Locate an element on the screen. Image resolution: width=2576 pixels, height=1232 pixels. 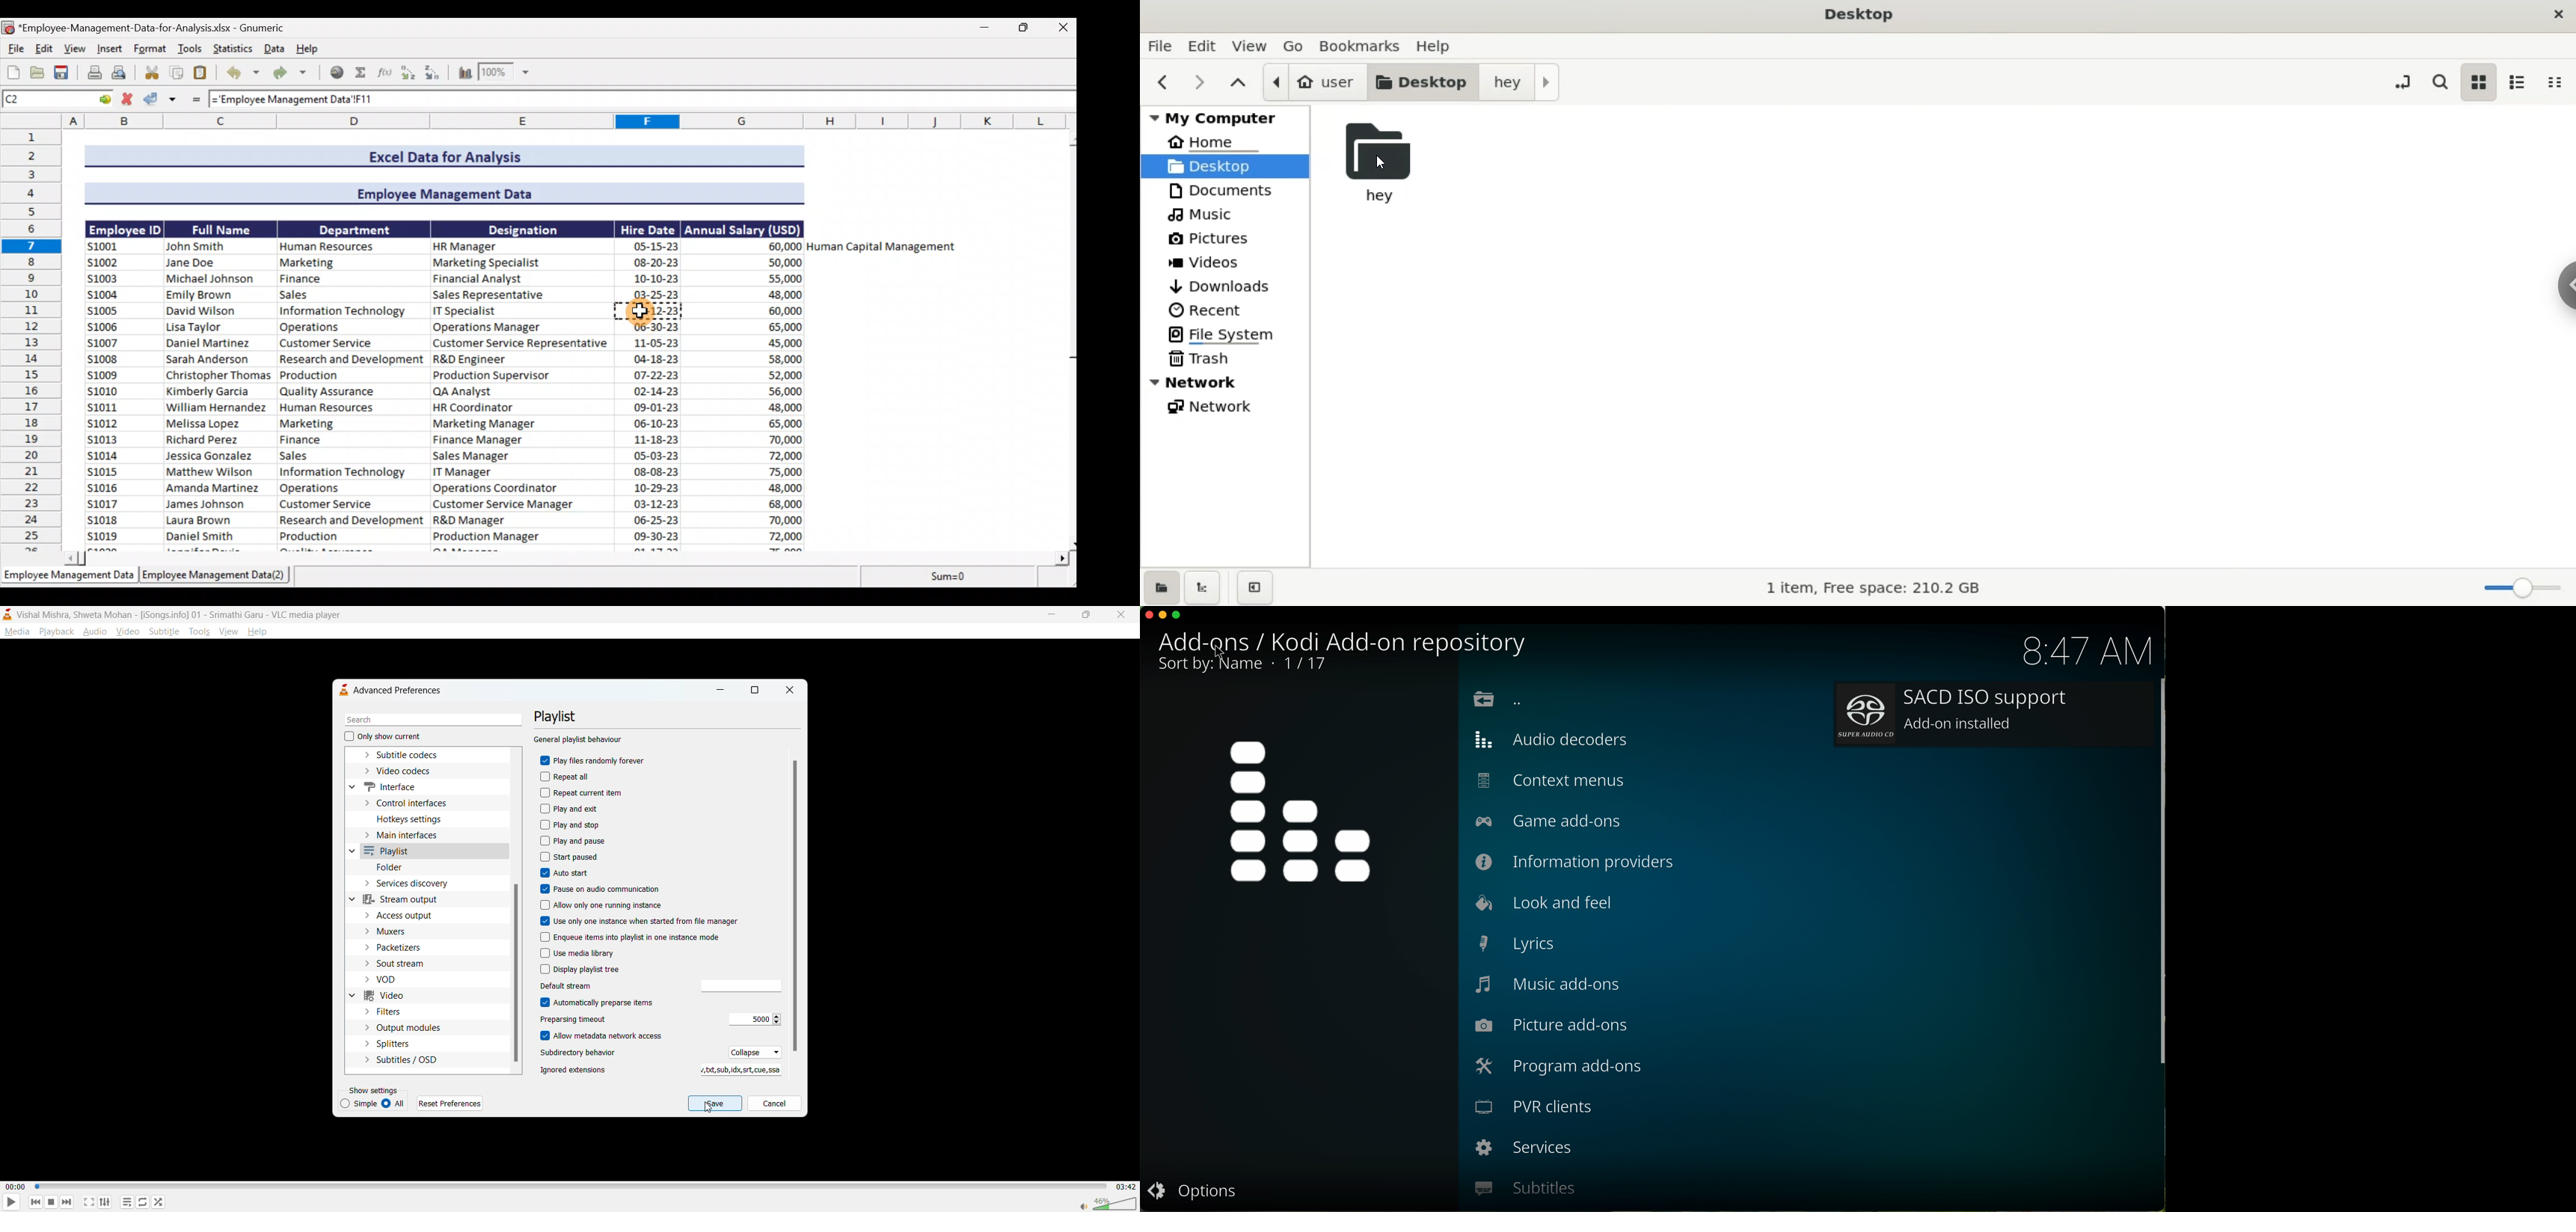
preparsing timeout is located at coordinates (586, 1020).